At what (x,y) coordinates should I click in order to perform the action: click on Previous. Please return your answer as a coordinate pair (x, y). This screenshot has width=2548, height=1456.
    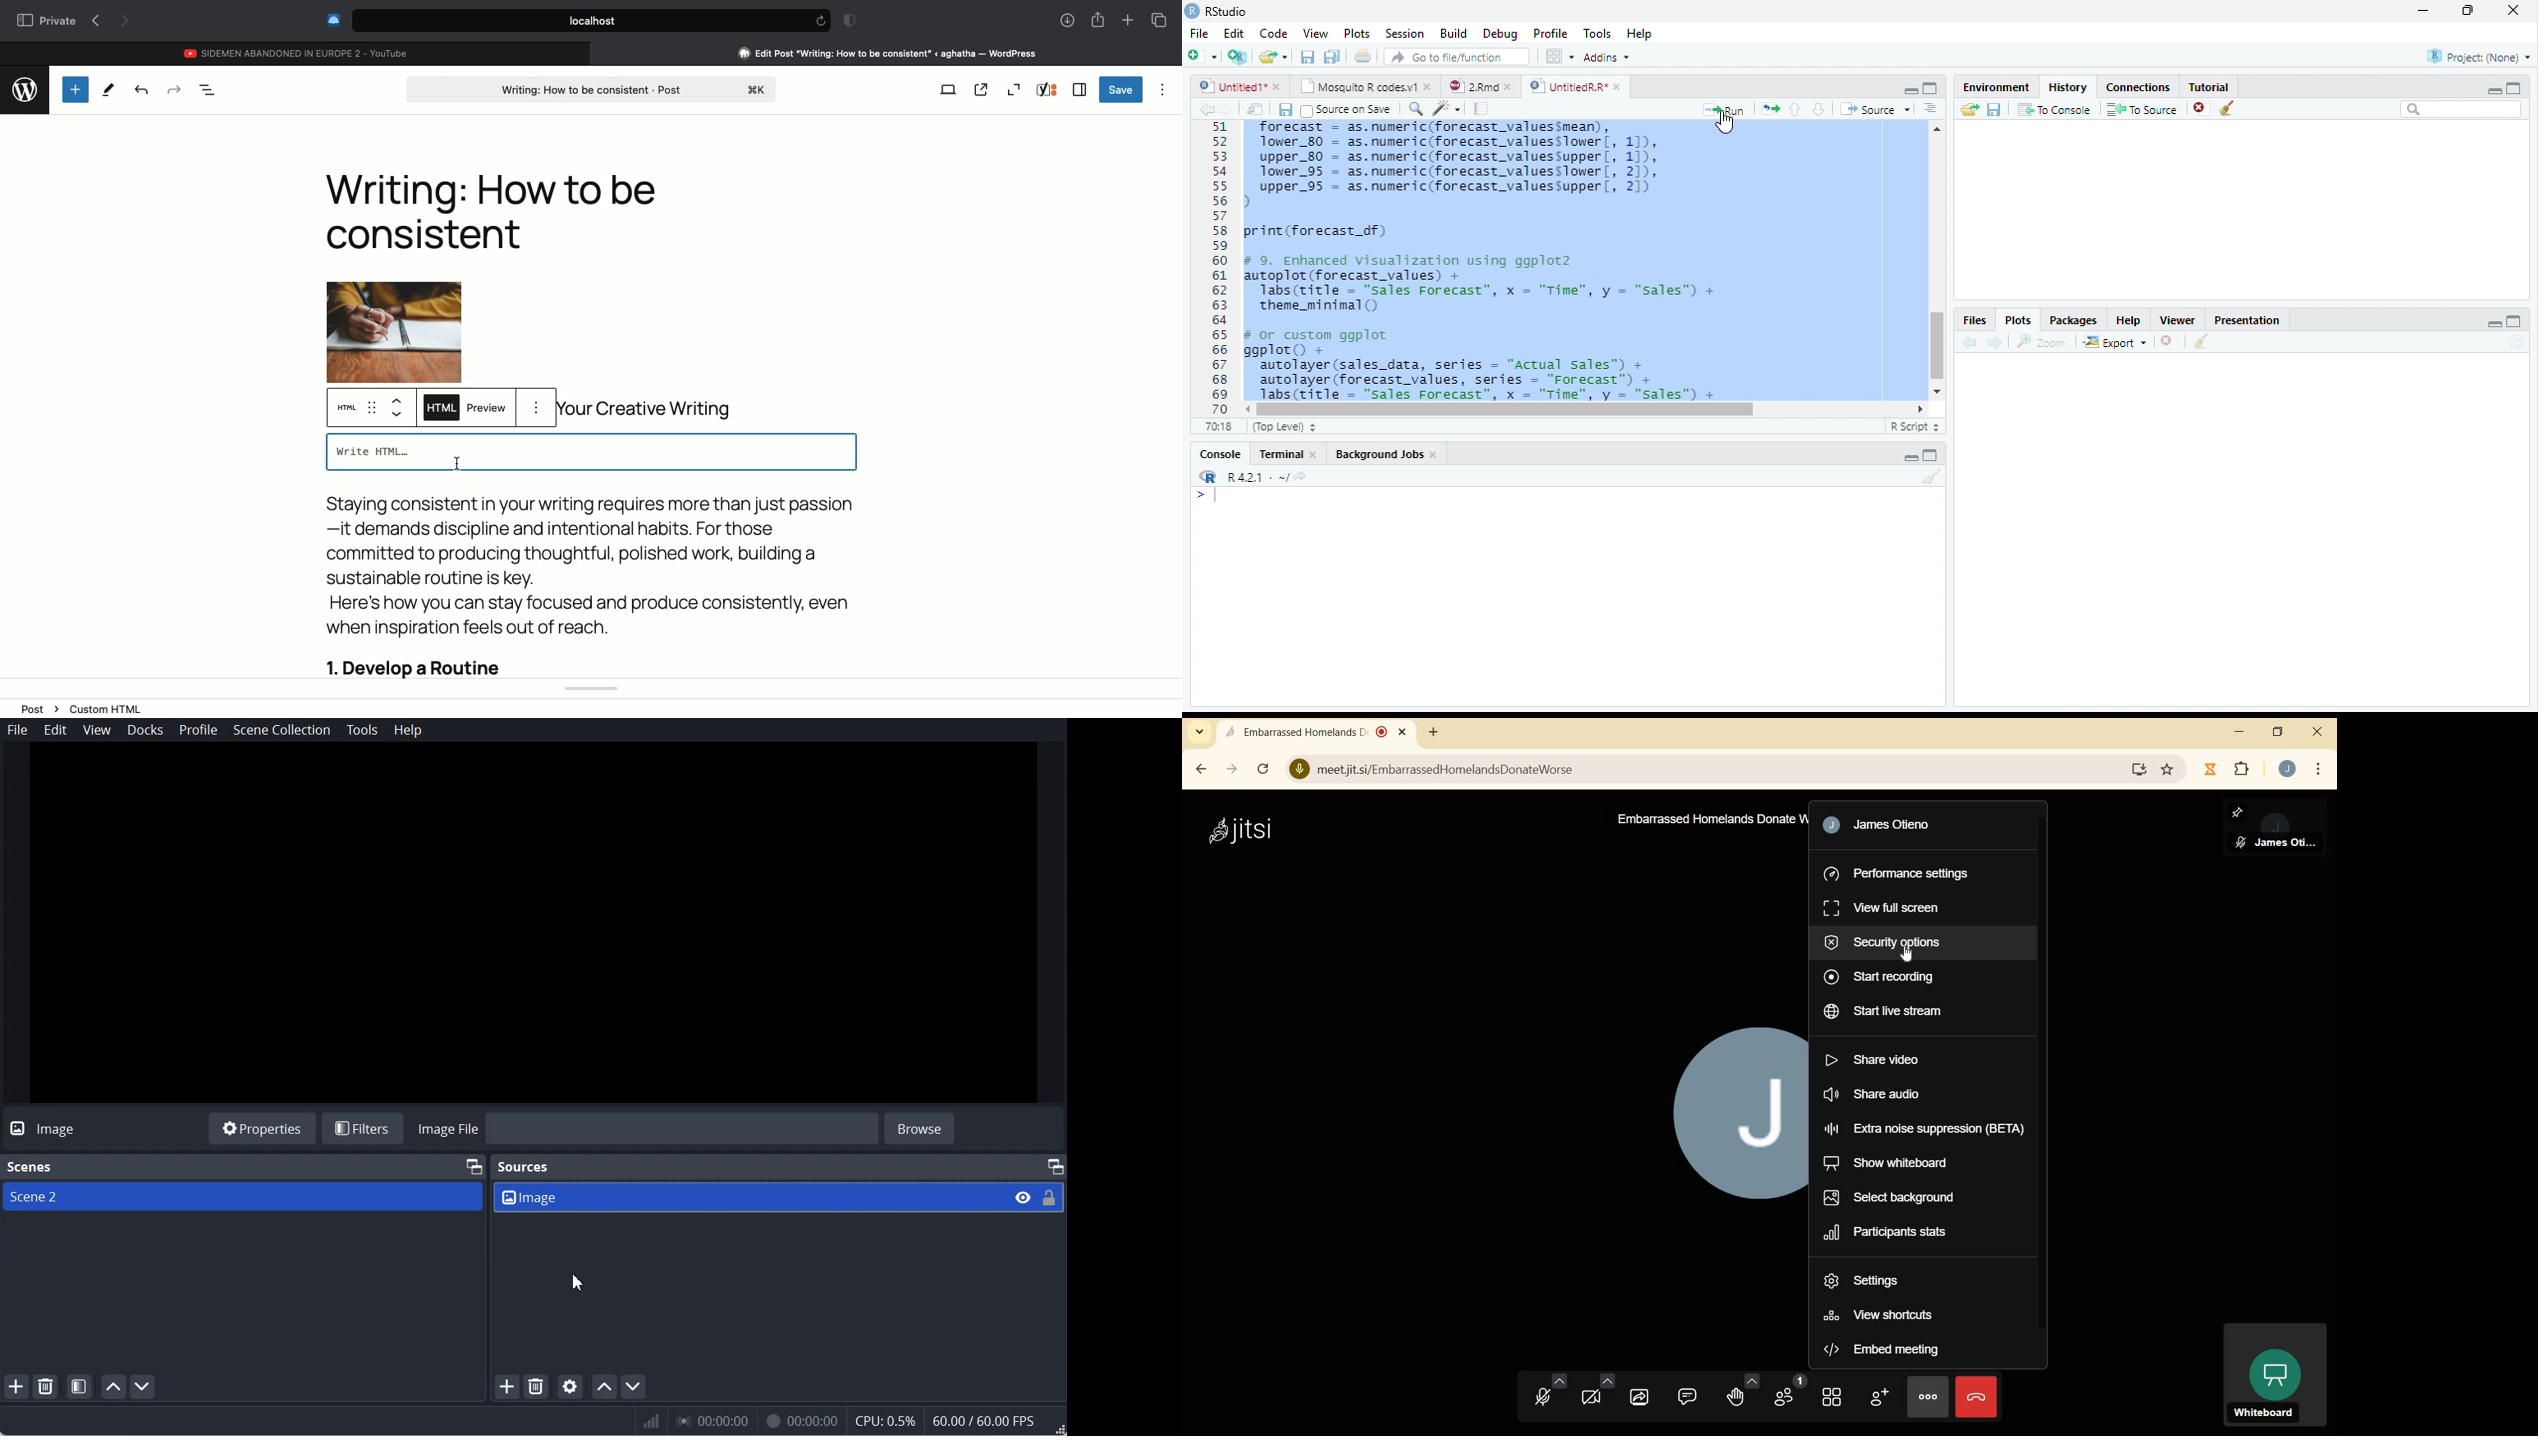
    Looking at the image, I should click on (1969, 342).